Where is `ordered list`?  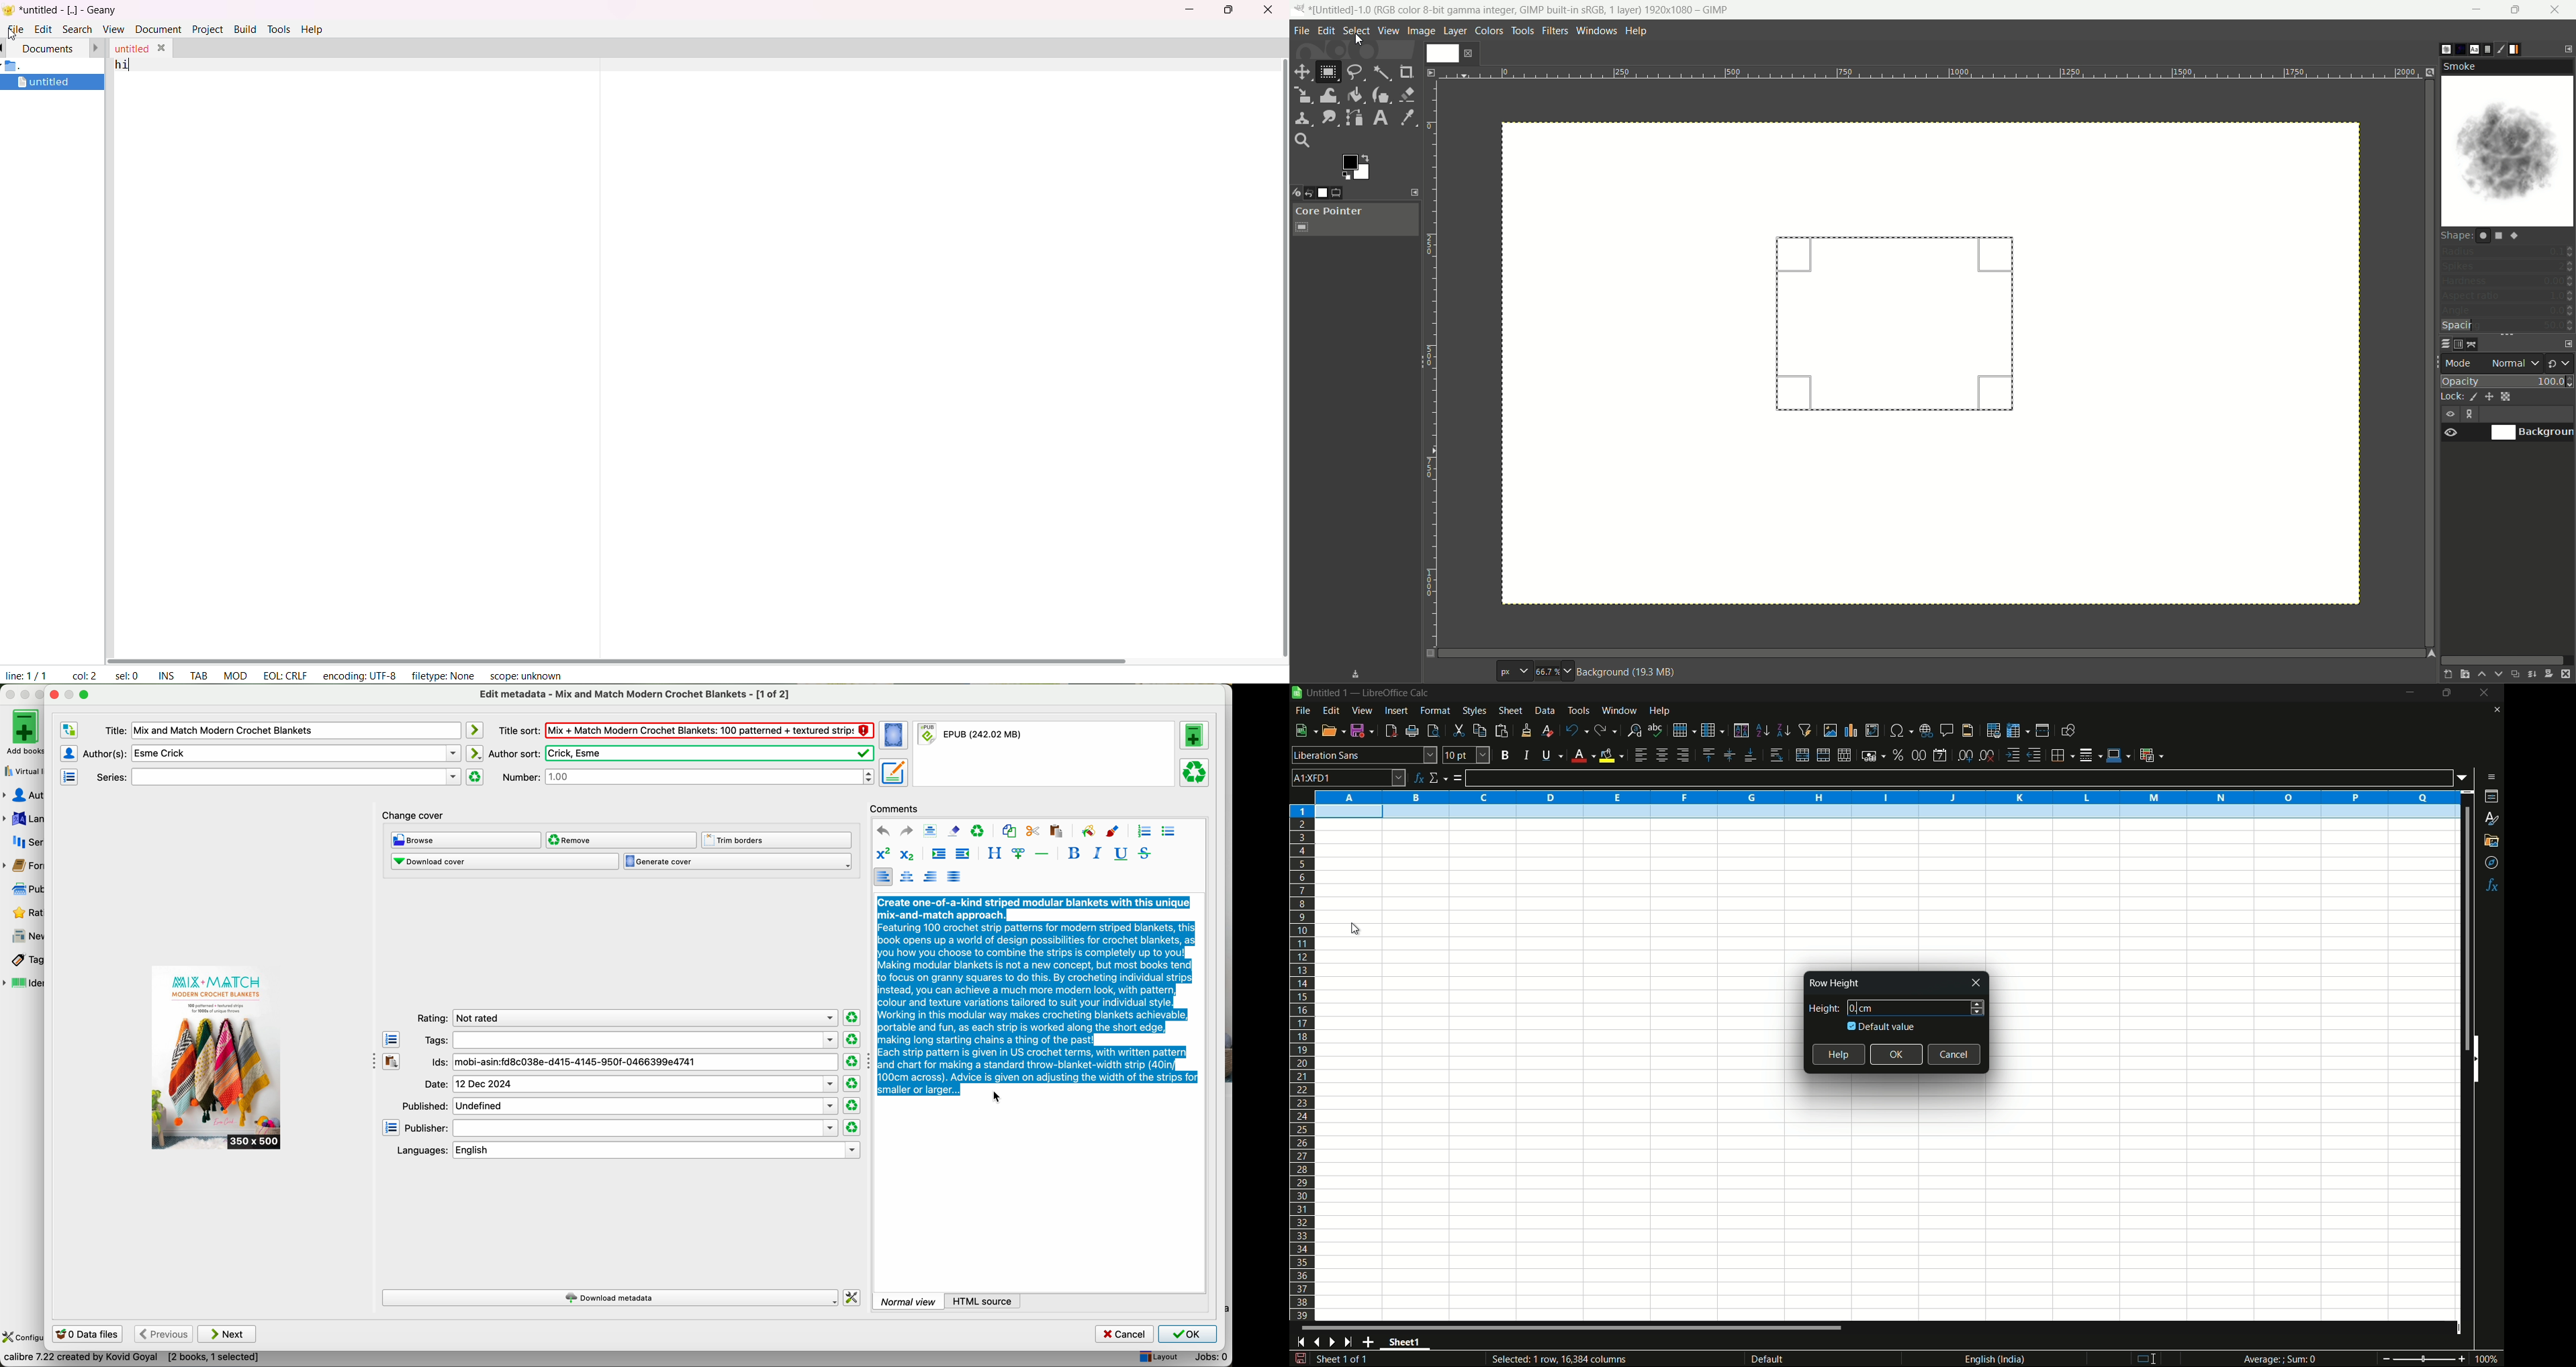 ordered list is located at coordinates (1143, 832).